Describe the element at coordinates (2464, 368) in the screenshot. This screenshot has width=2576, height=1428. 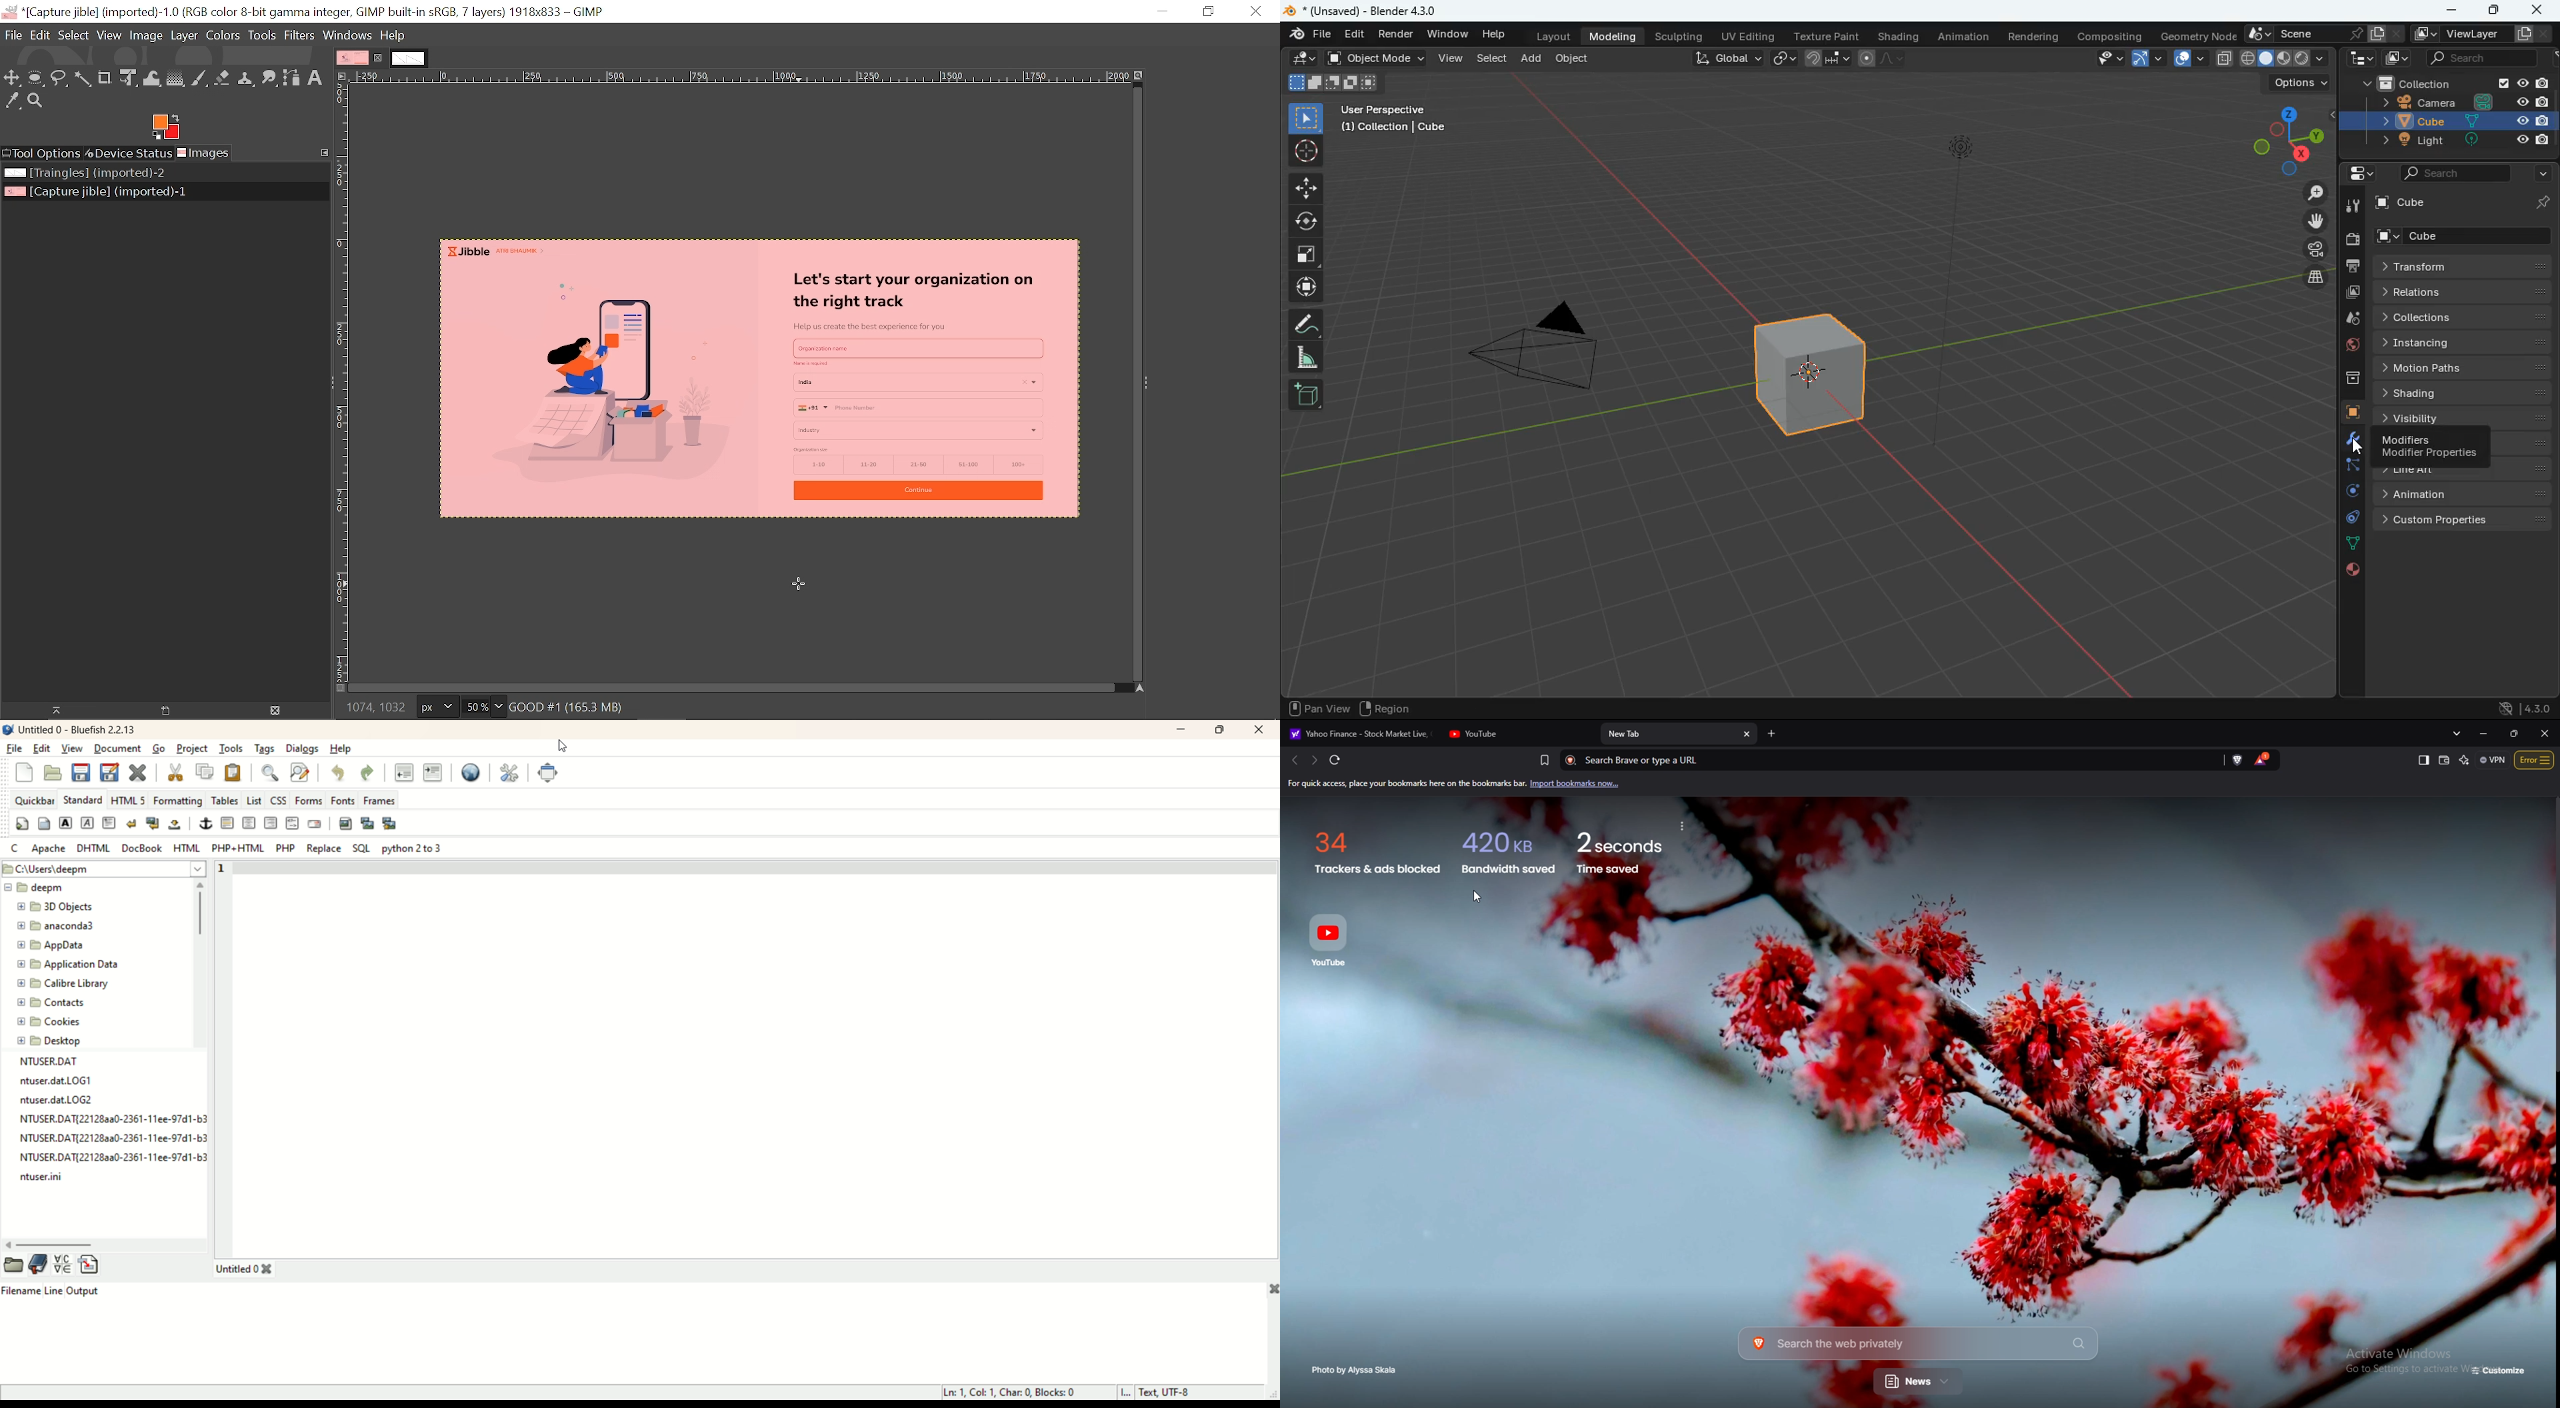
I see `motion paths` at that location.